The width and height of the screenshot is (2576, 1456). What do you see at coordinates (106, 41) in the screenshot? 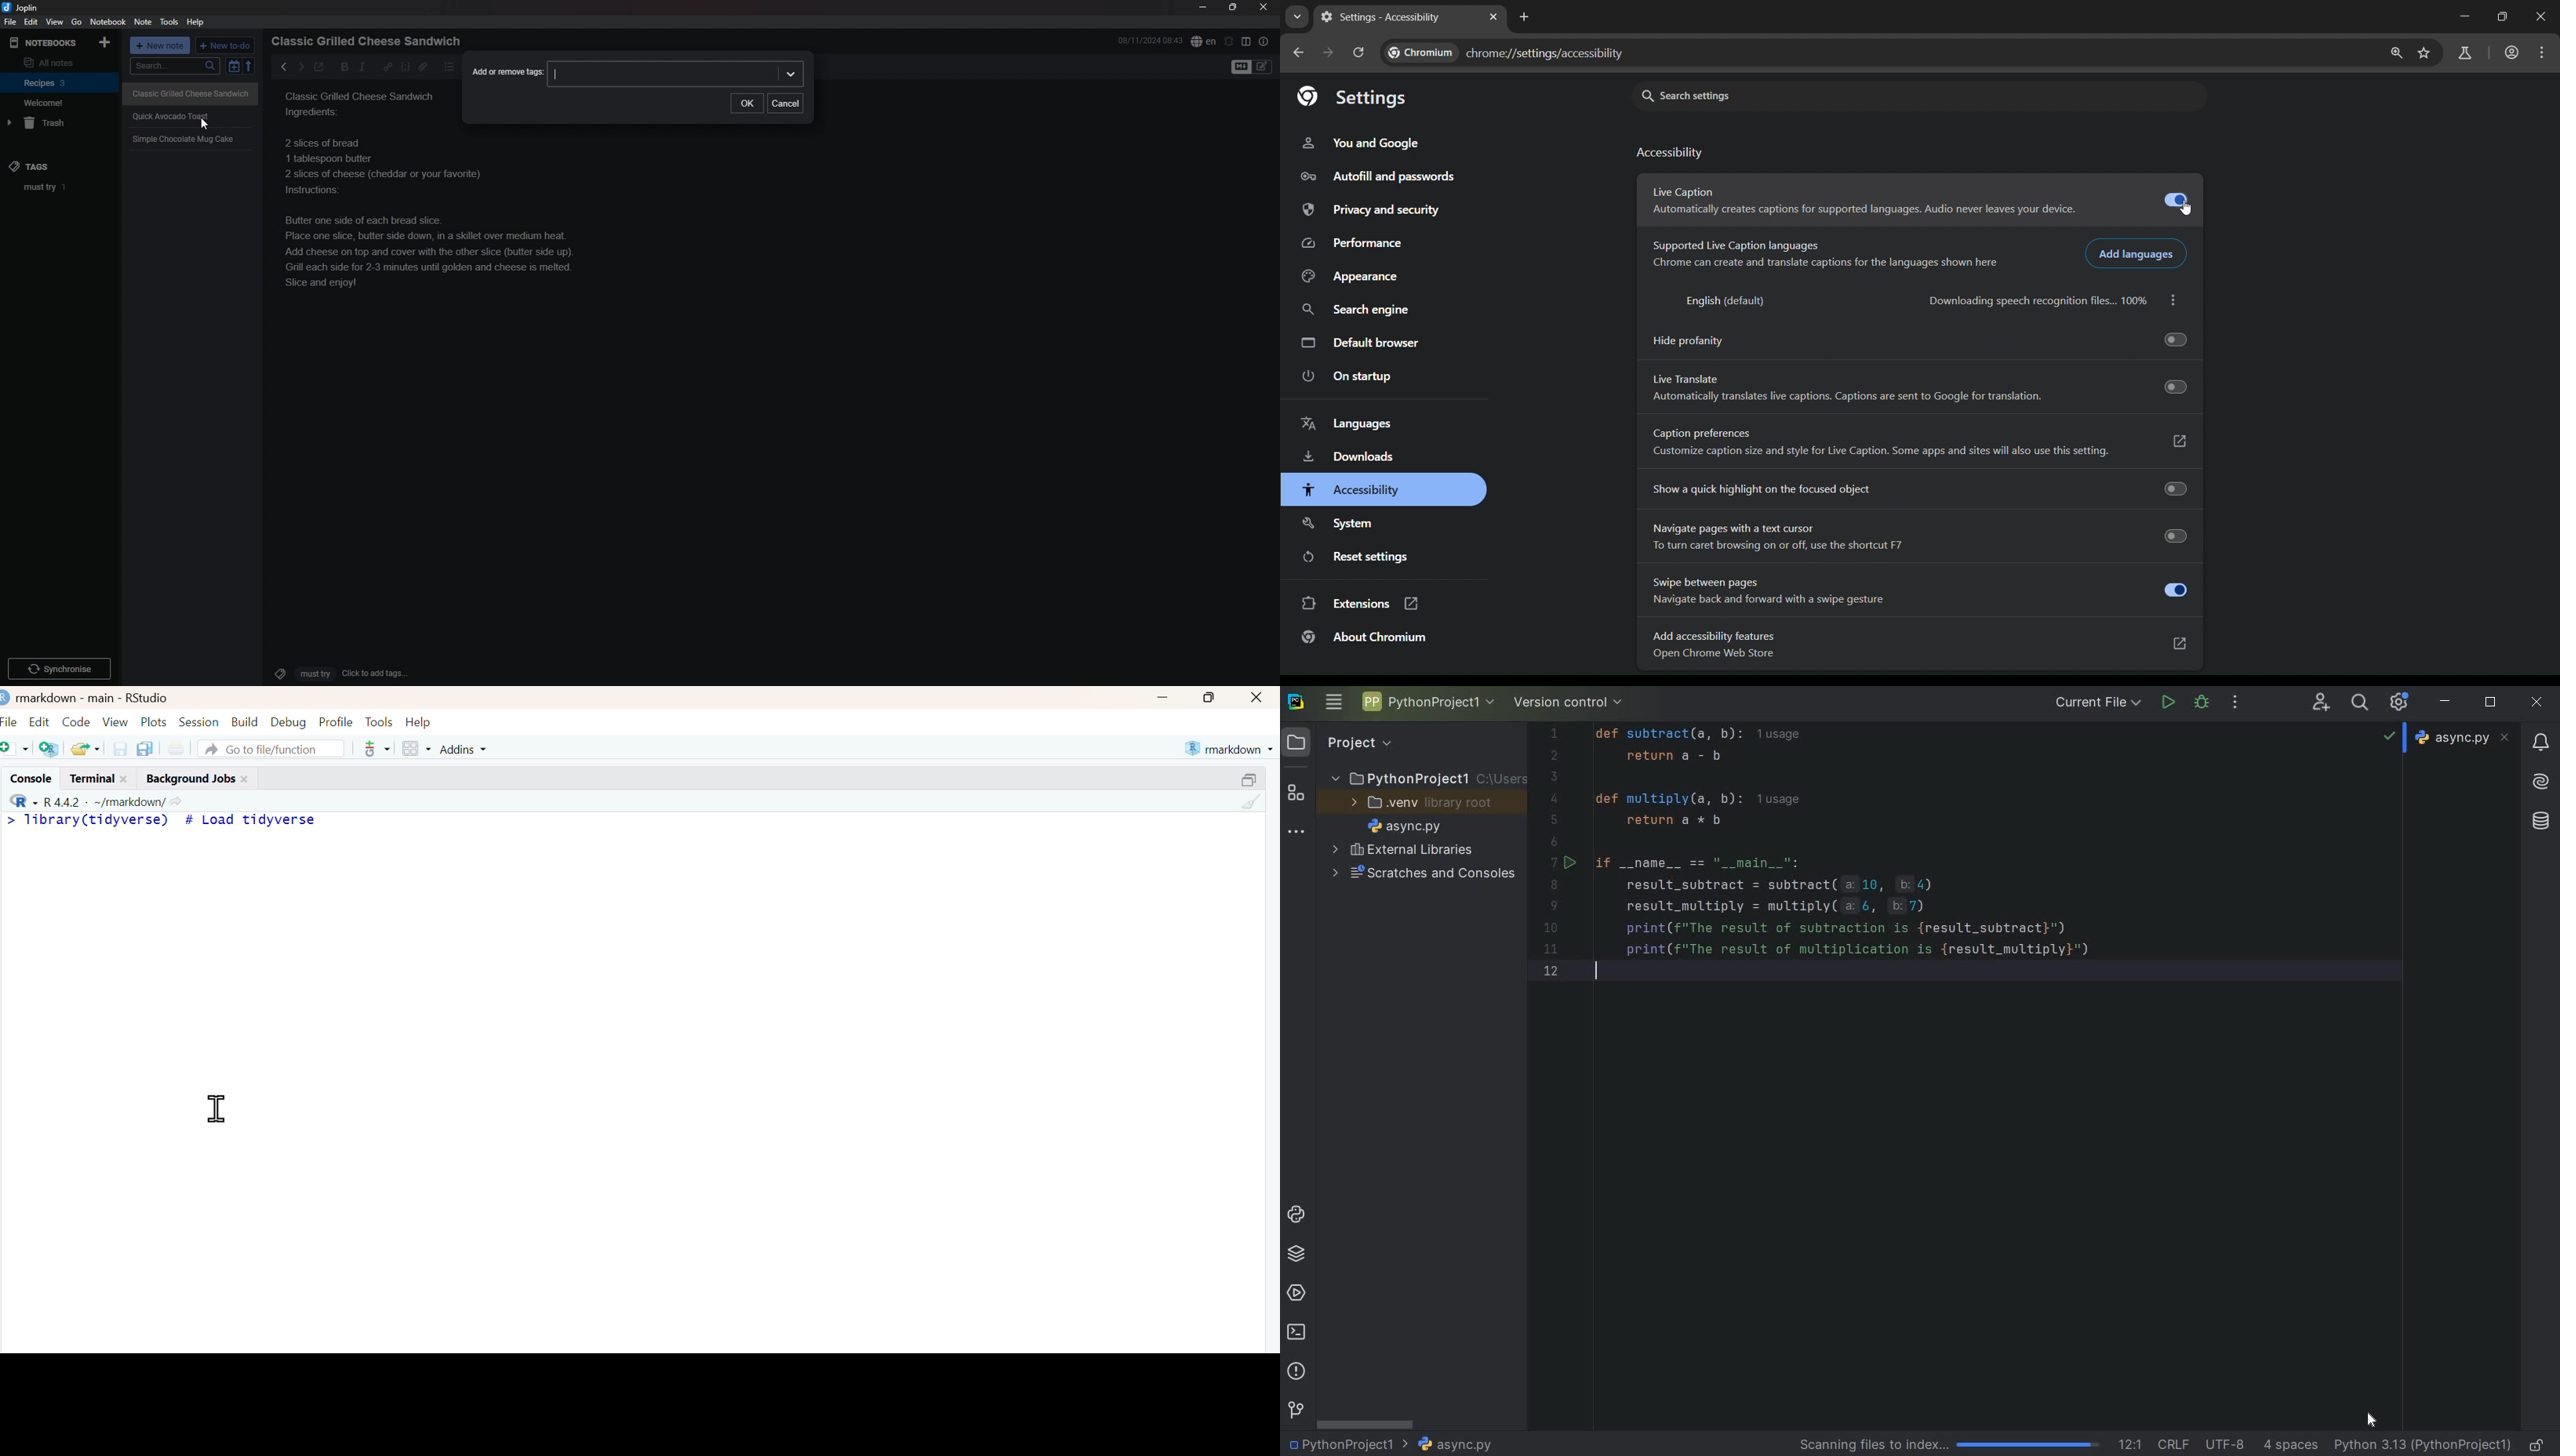
I see `add notebook` at bounding box center [106, 41].